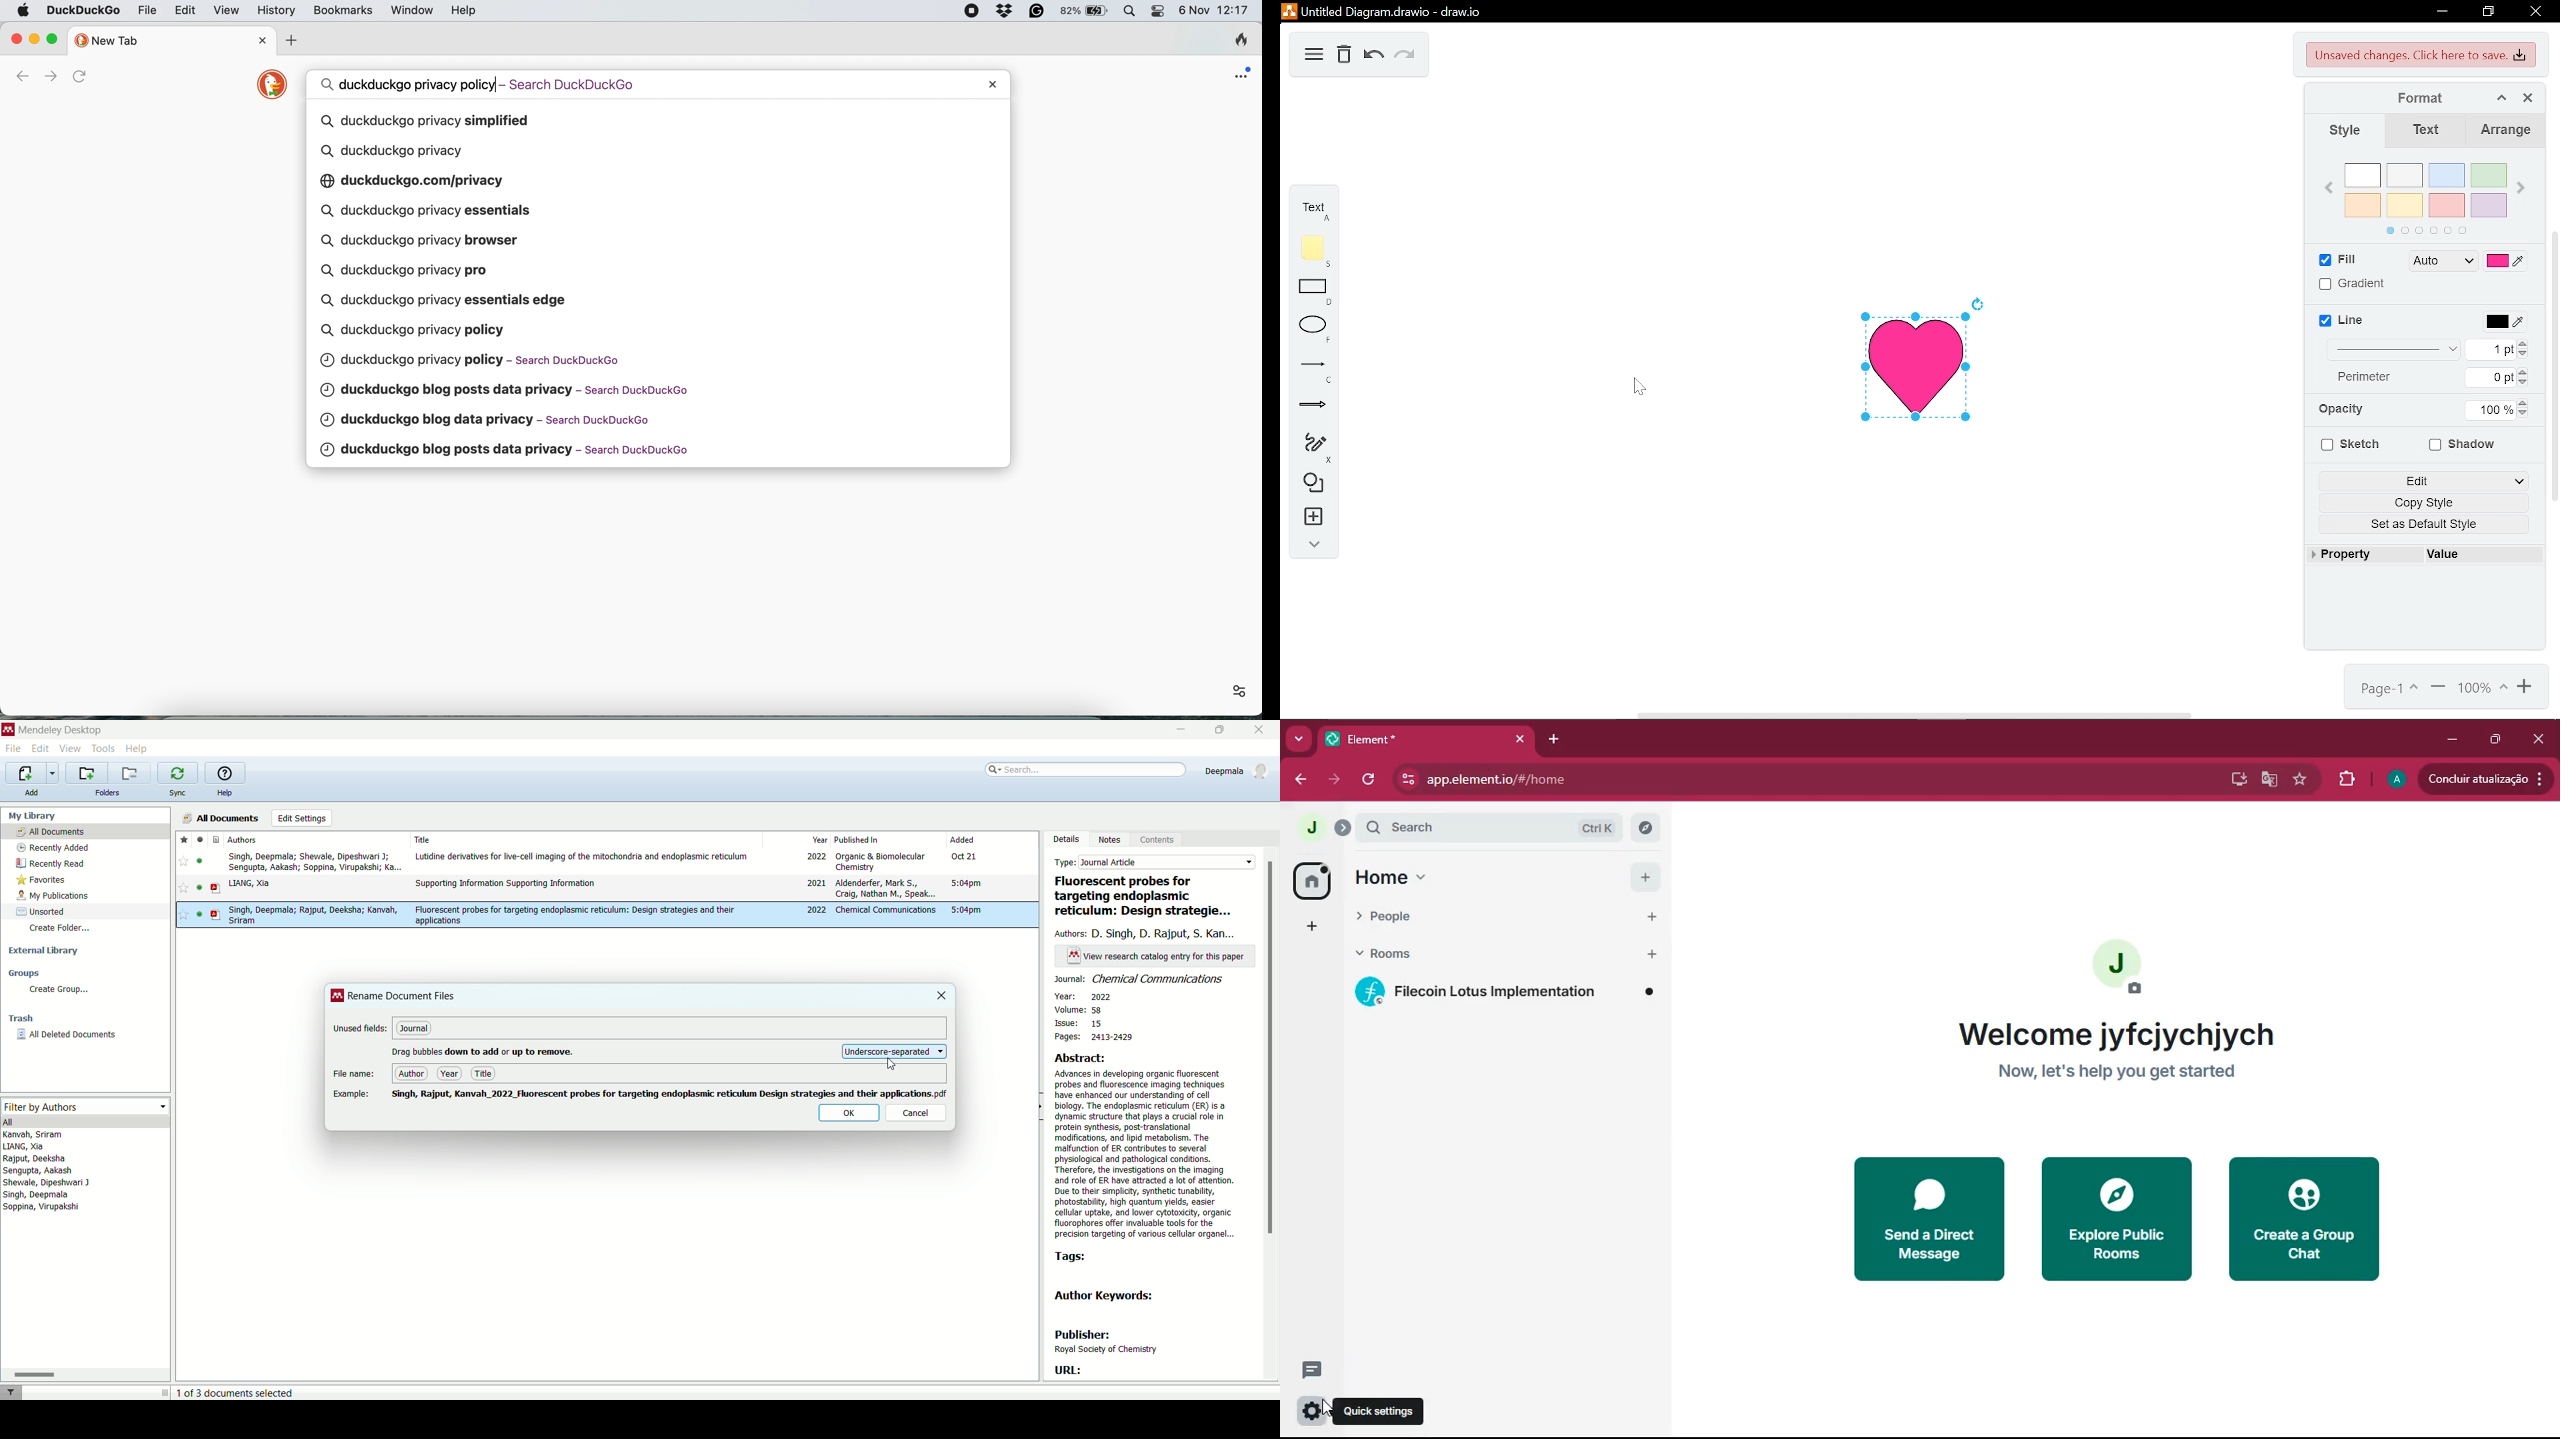 Image resolution: width=2576 pixels, height=1456 pixels. What do you see at coordinates (2506, 132) in the screenshot?
I see `arrange` at bounding box center [2506, 132].